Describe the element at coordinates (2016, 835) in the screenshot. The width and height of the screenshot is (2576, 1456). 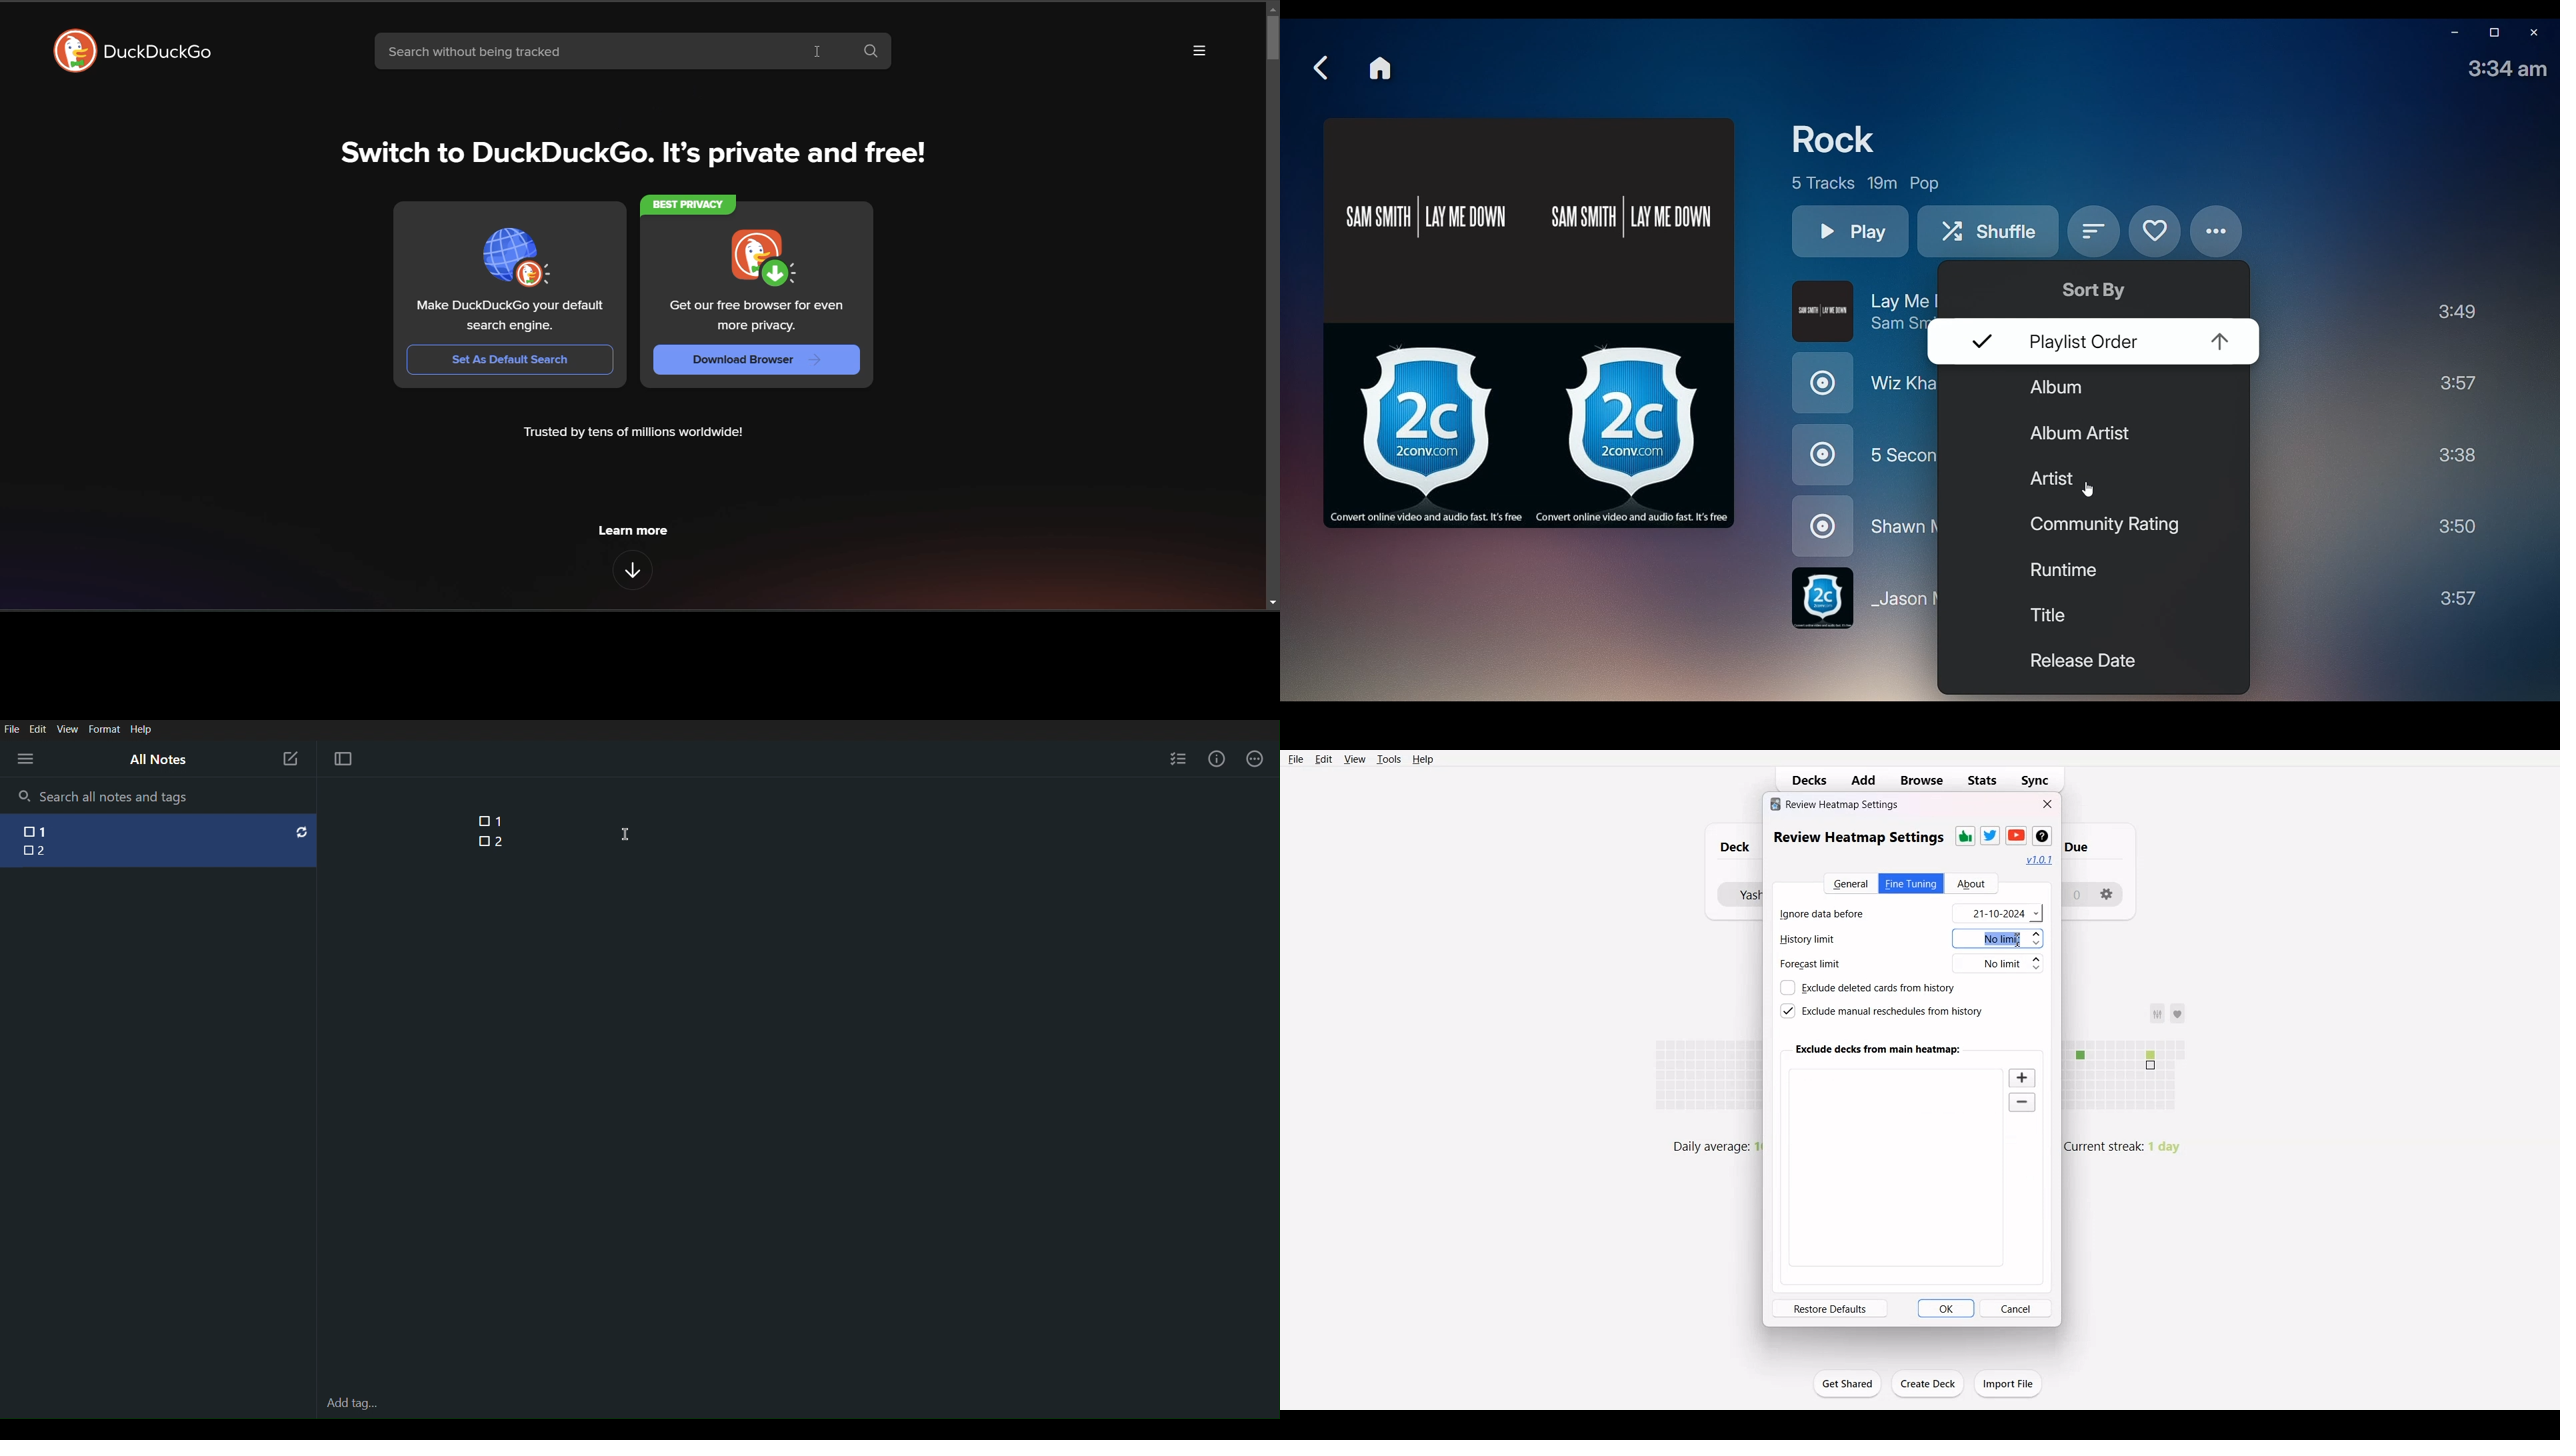
I see `Youtube` at that location.